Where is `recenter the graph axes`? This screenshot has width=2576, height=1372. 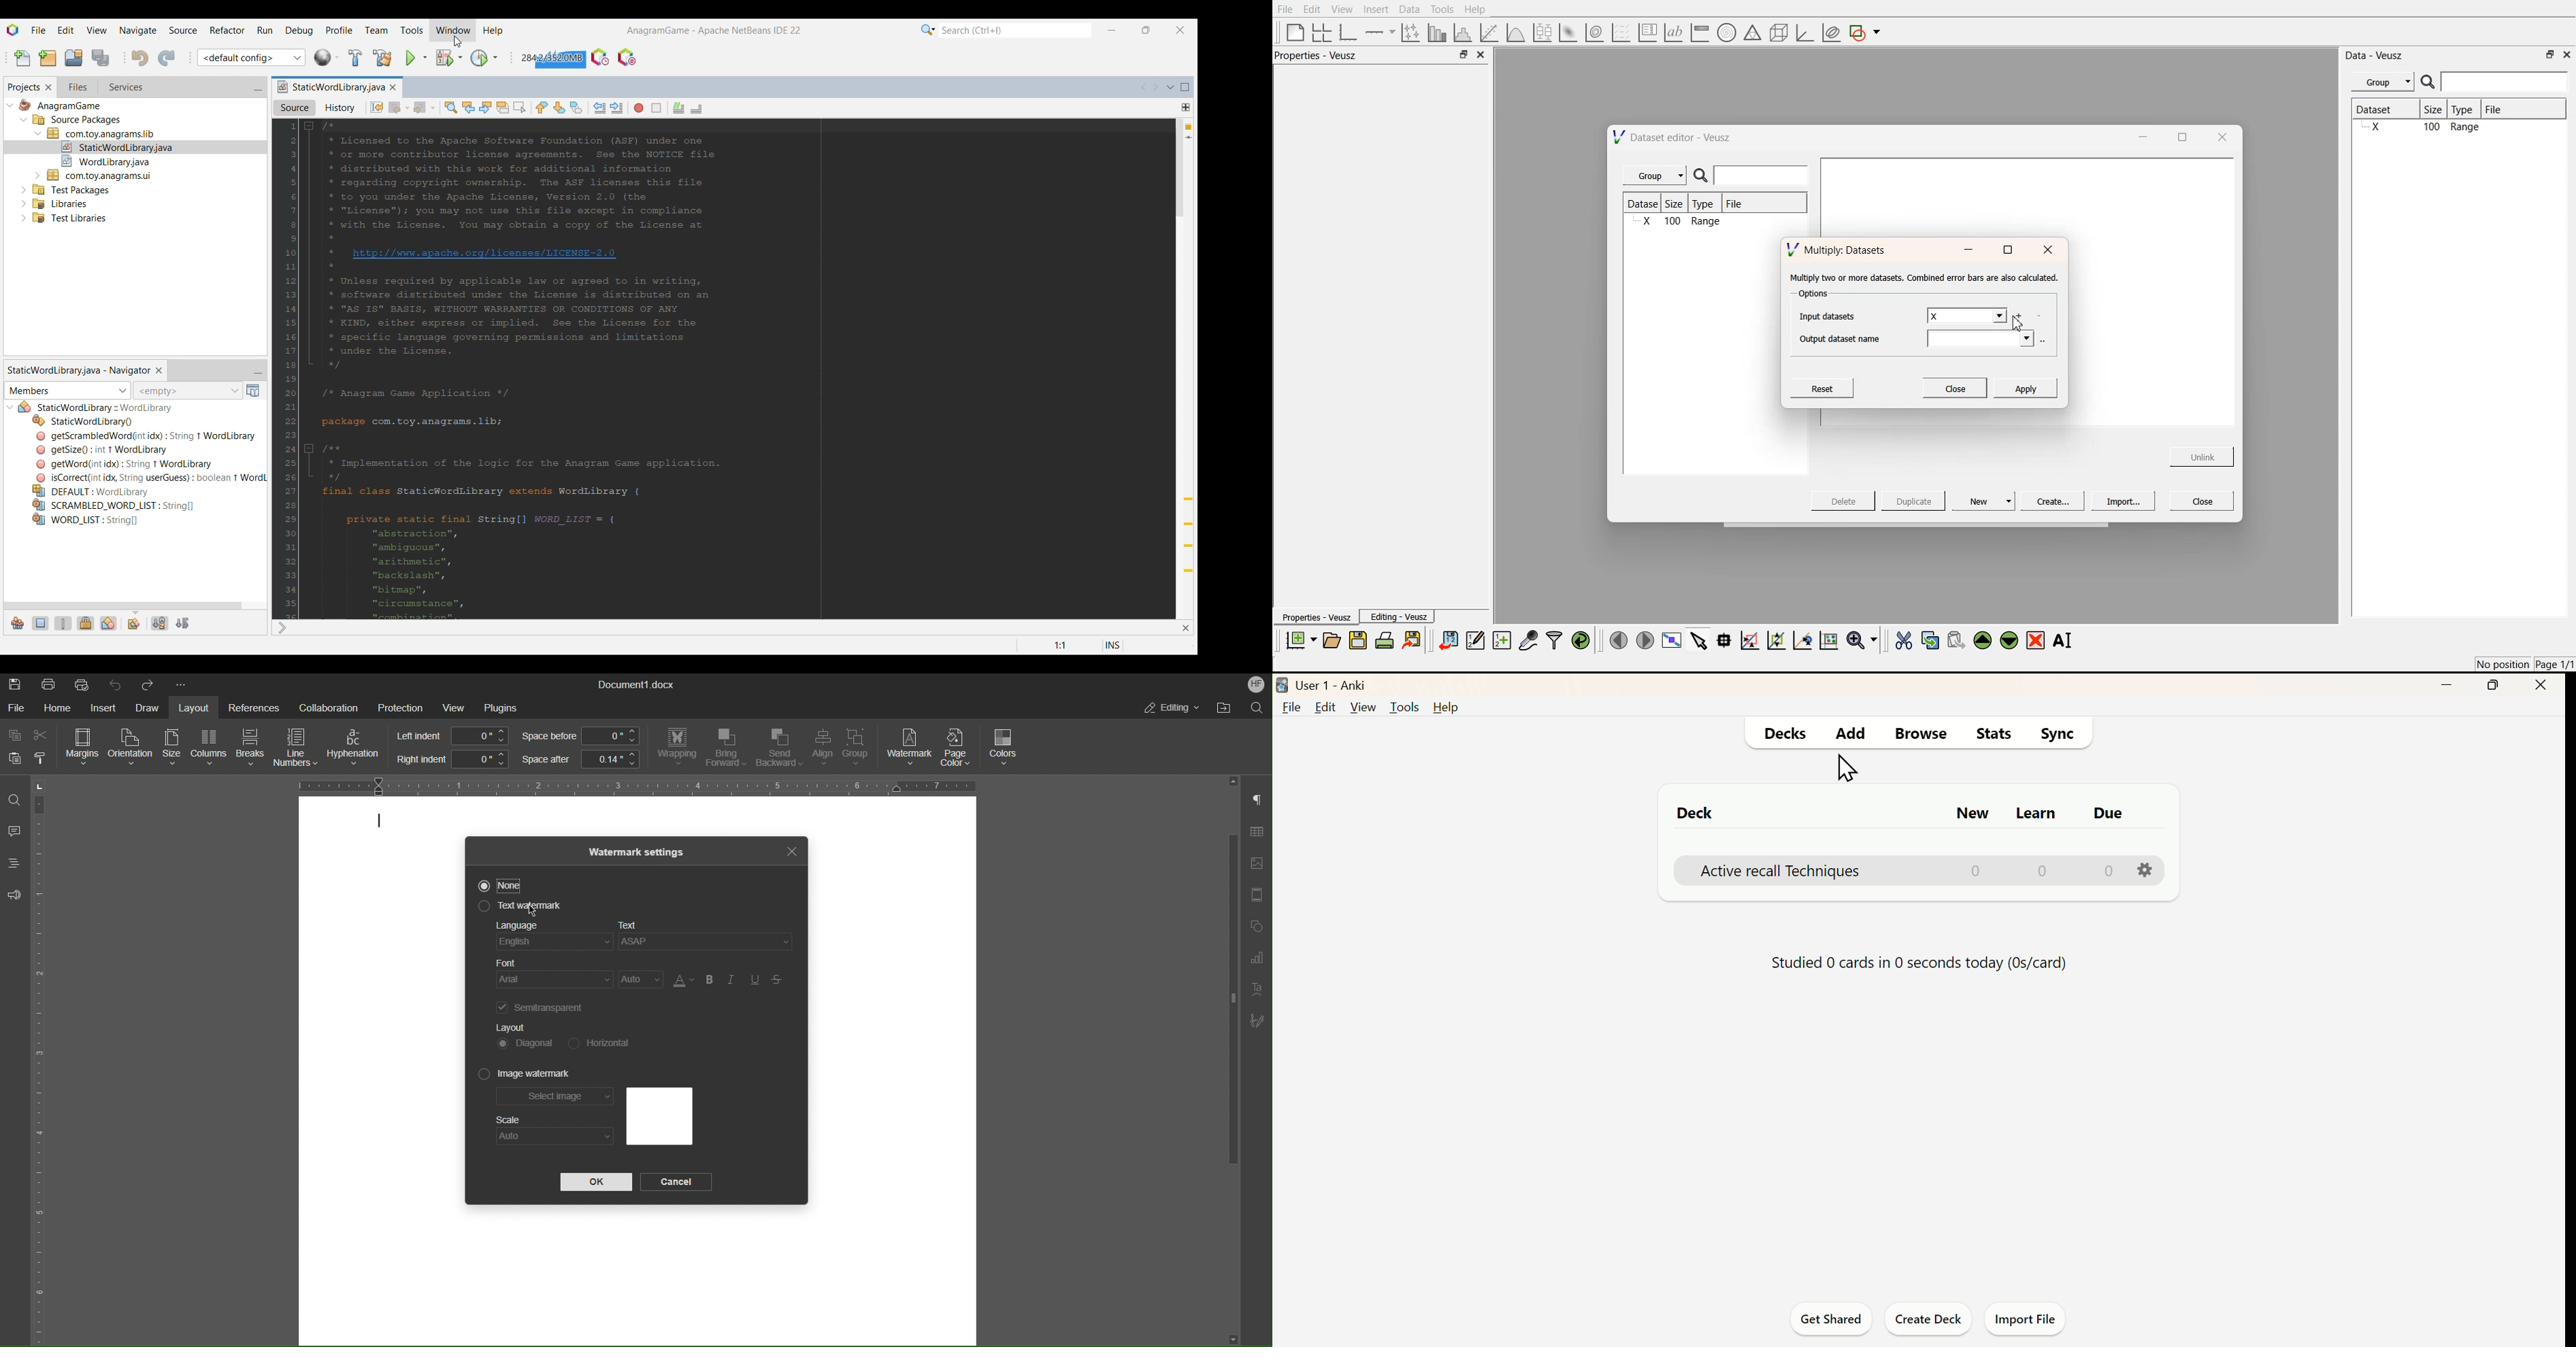
recenter the graph axes is located at coordinates (1802, 640).